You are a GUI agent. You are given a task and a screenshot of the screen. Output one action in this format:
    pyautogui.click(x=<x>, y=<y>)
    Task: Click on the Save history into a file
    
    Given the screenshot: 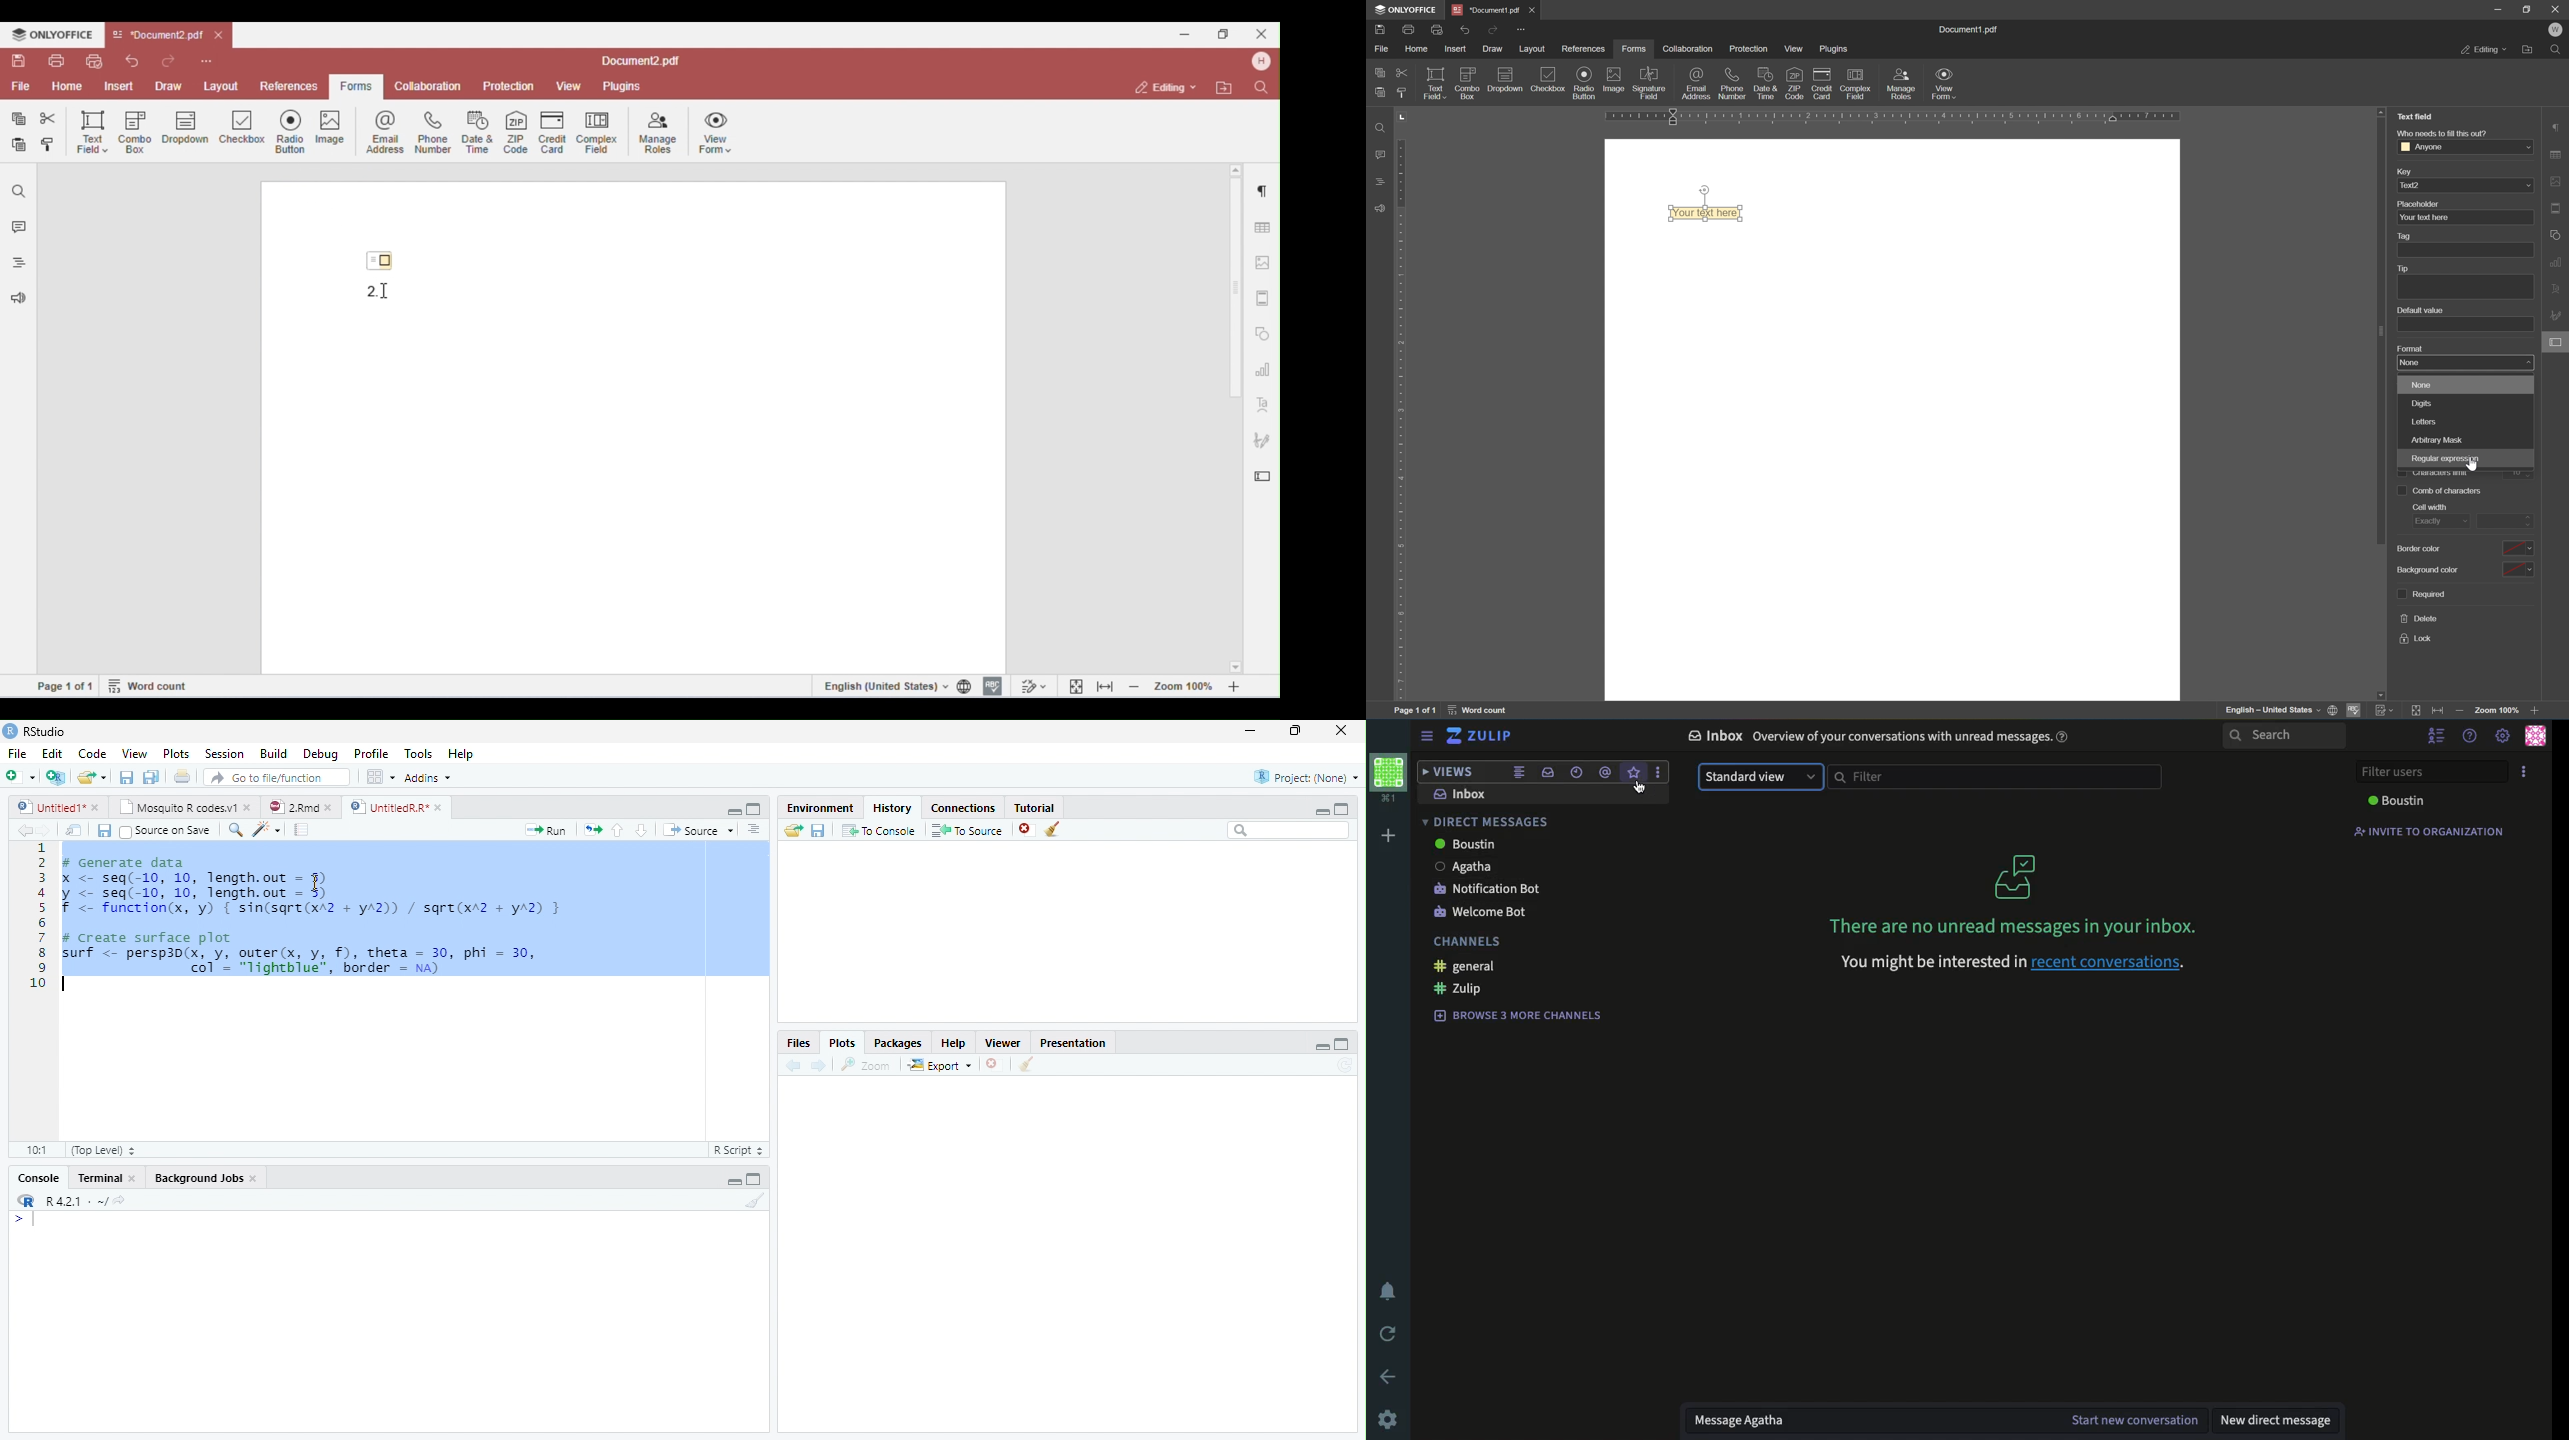 What is the action you would take?
    pyautogui.click(x=818, y=830)
    